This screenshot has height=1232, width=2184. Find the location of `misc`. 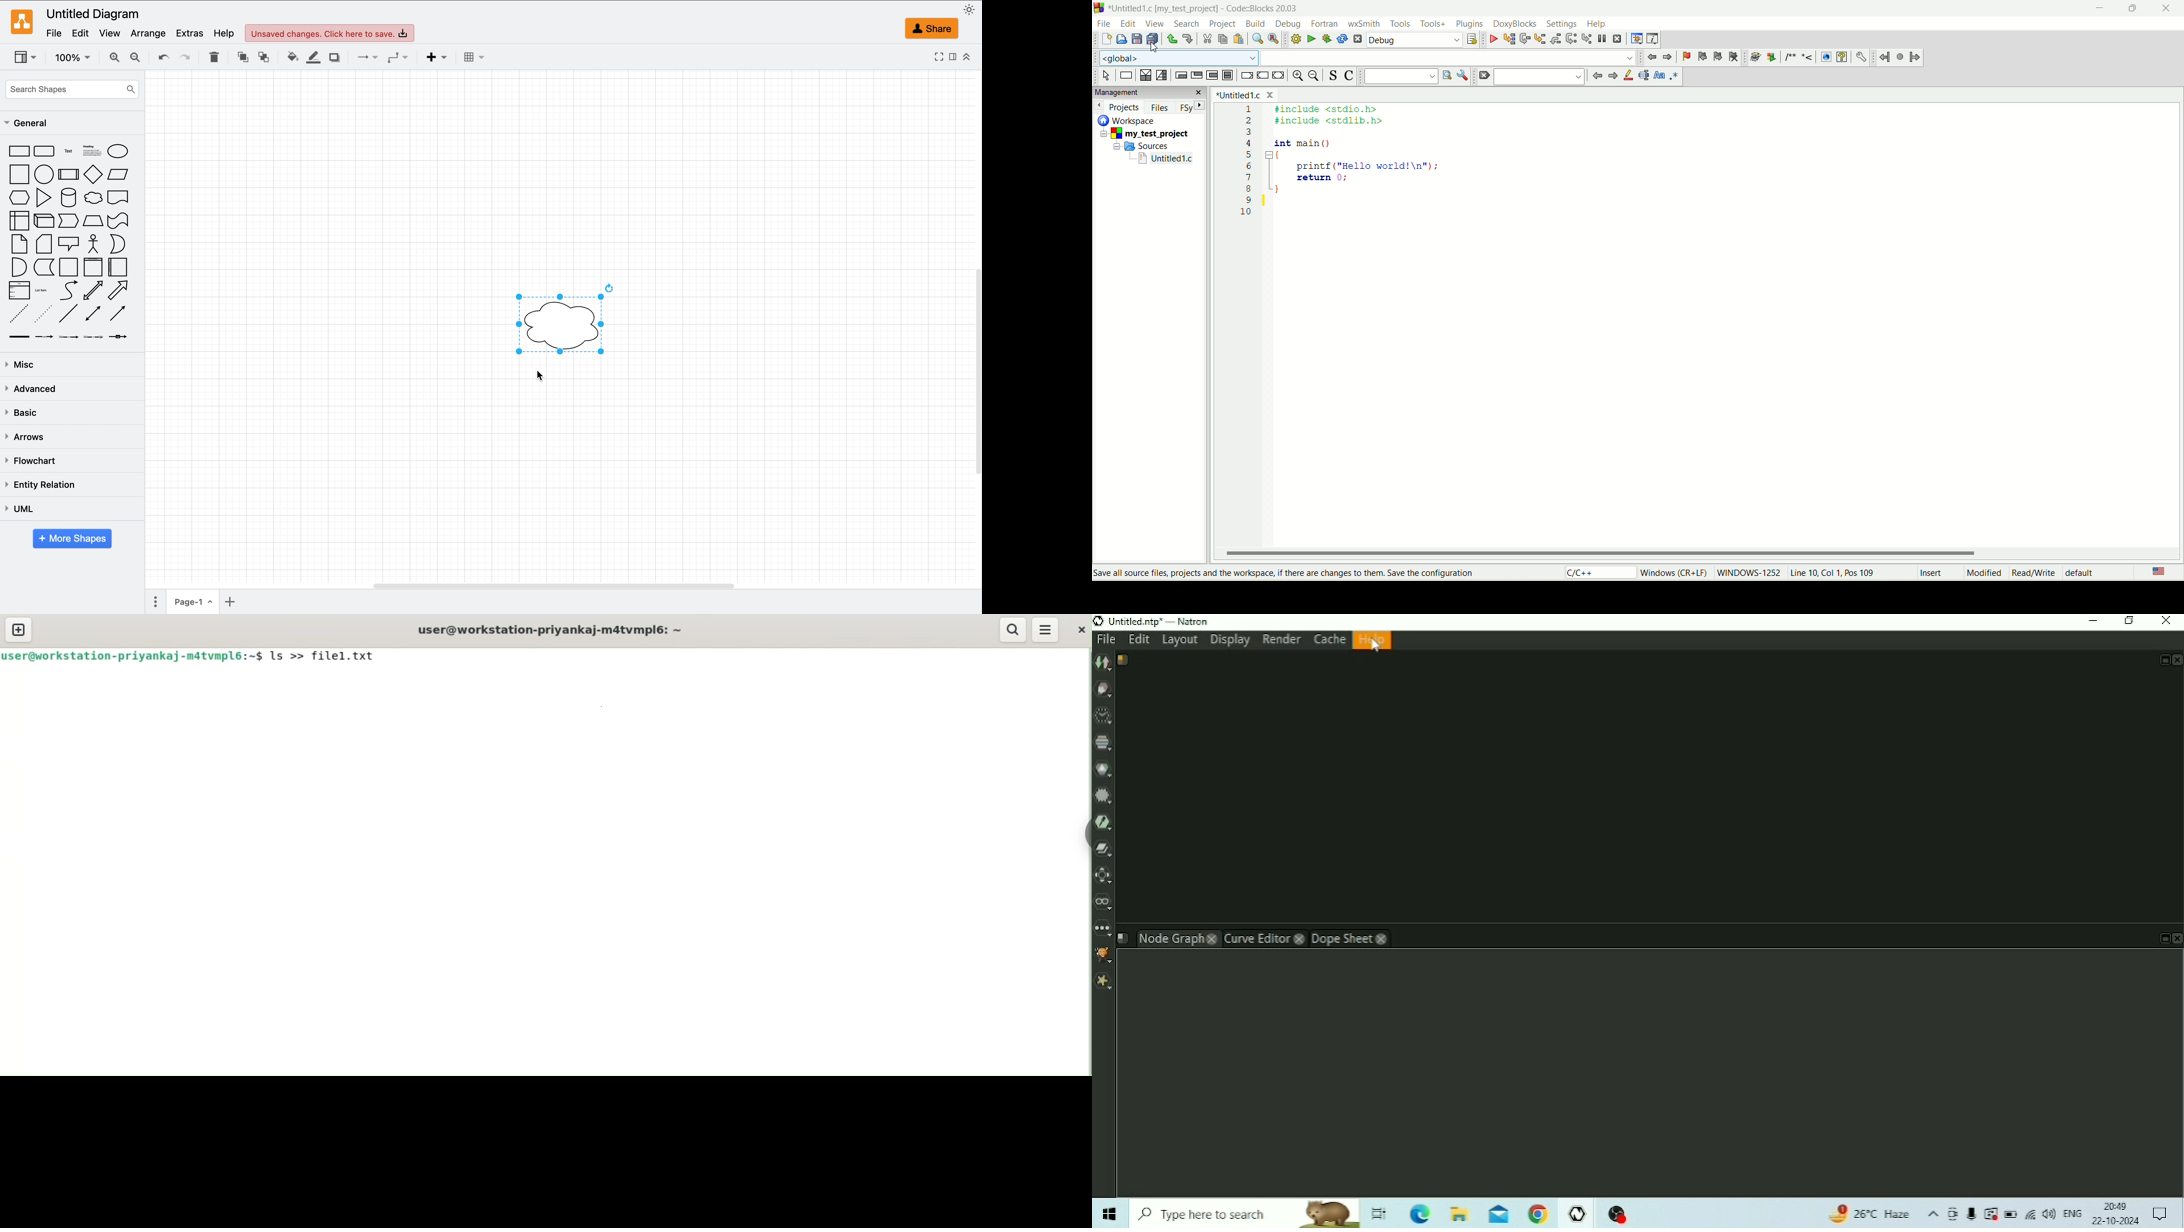

misc is located at coordinates (27, 364).